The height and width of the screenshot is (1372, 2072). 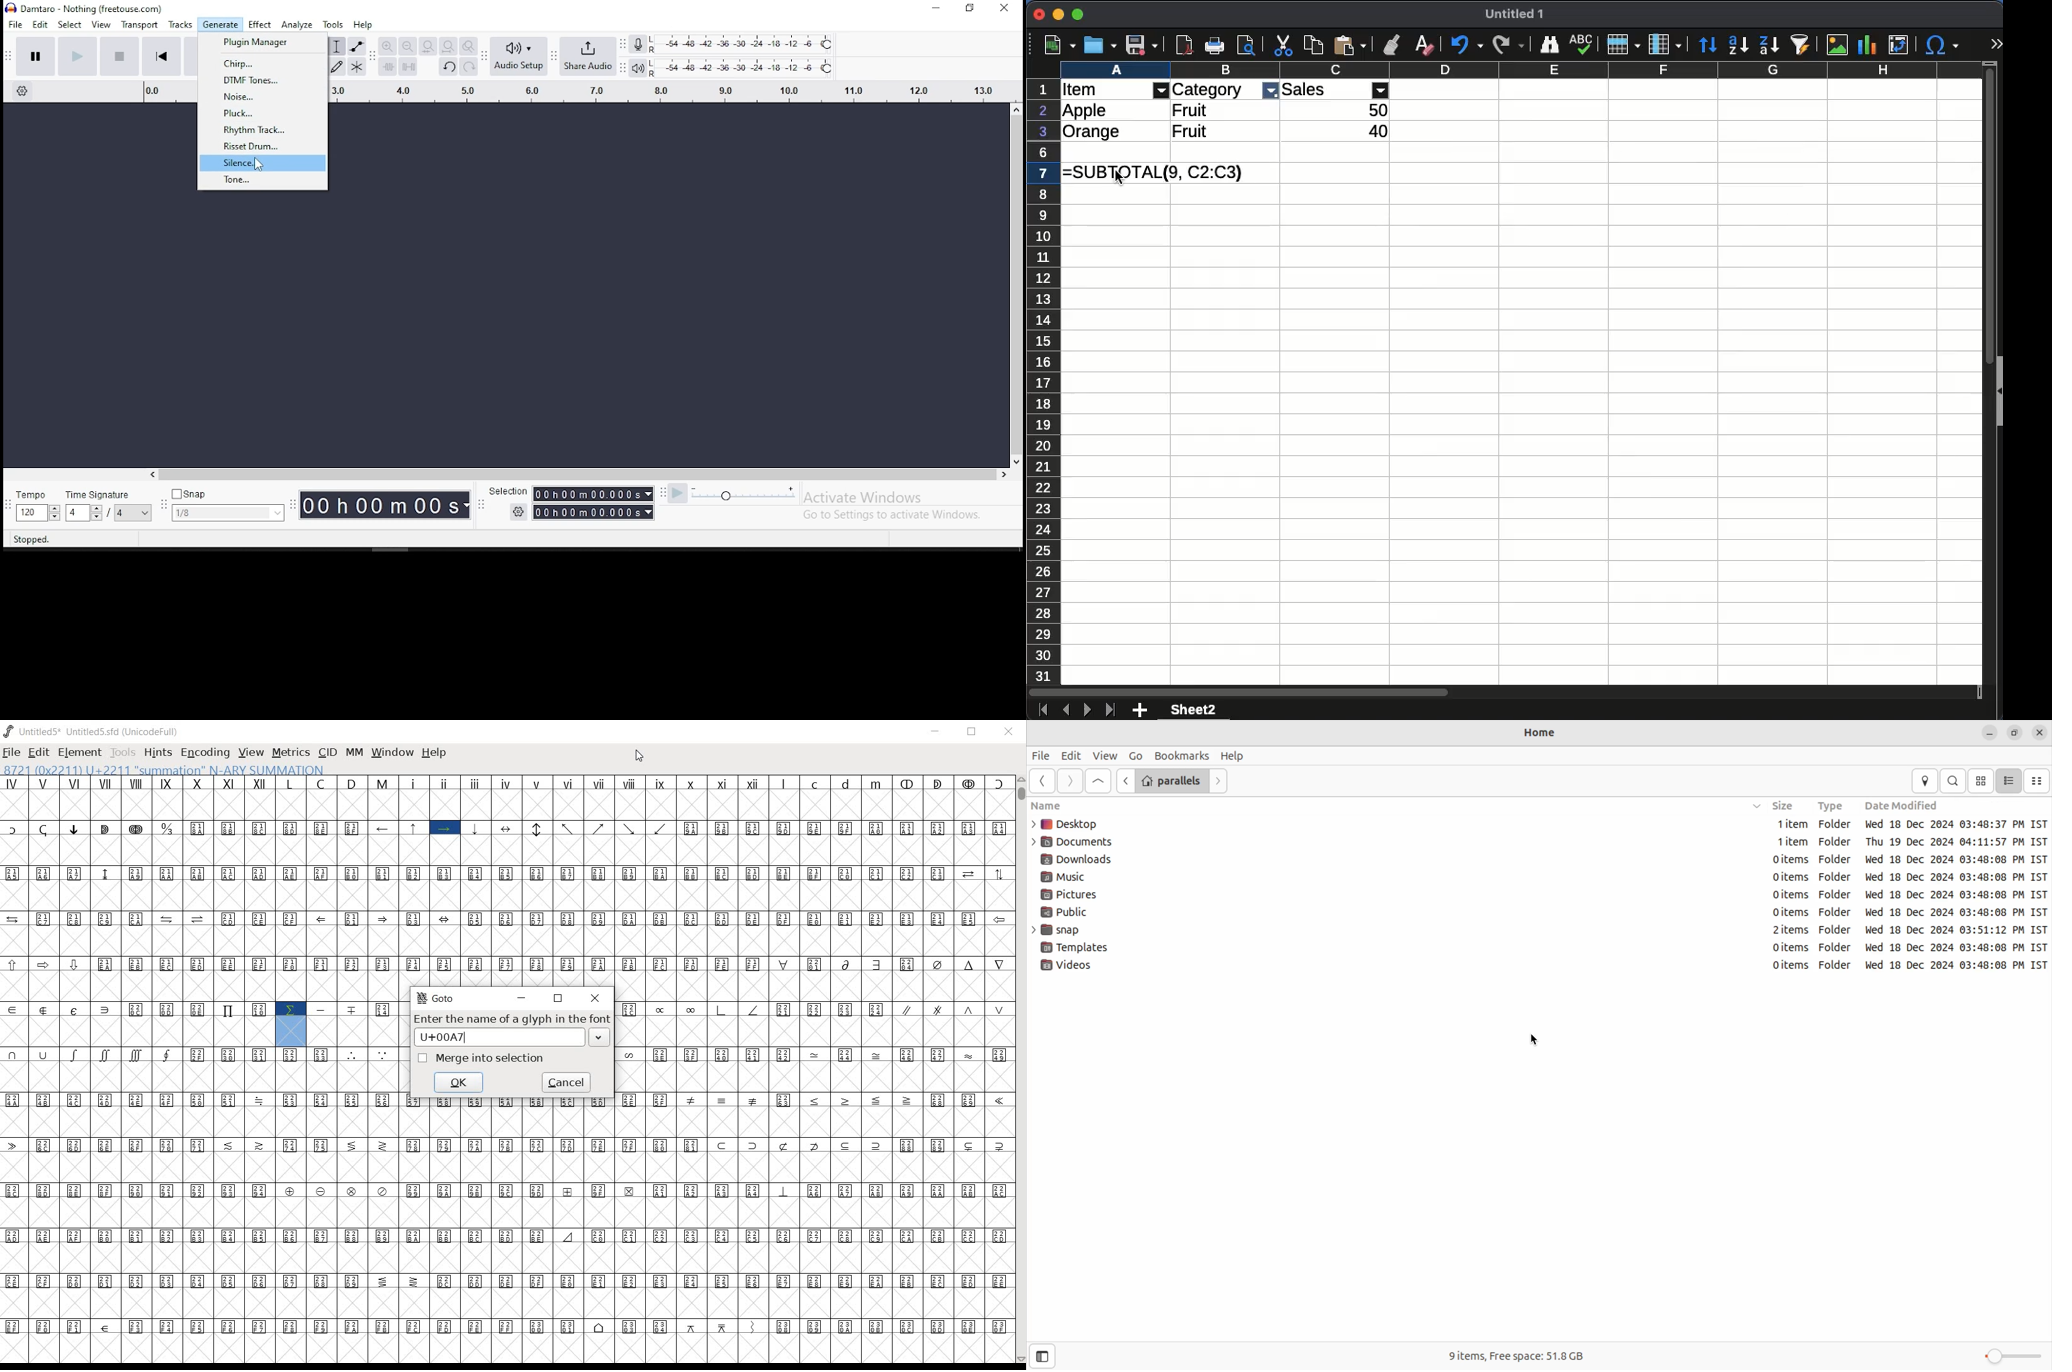 I want to click on empty cells, so click(x=356, y=1030).